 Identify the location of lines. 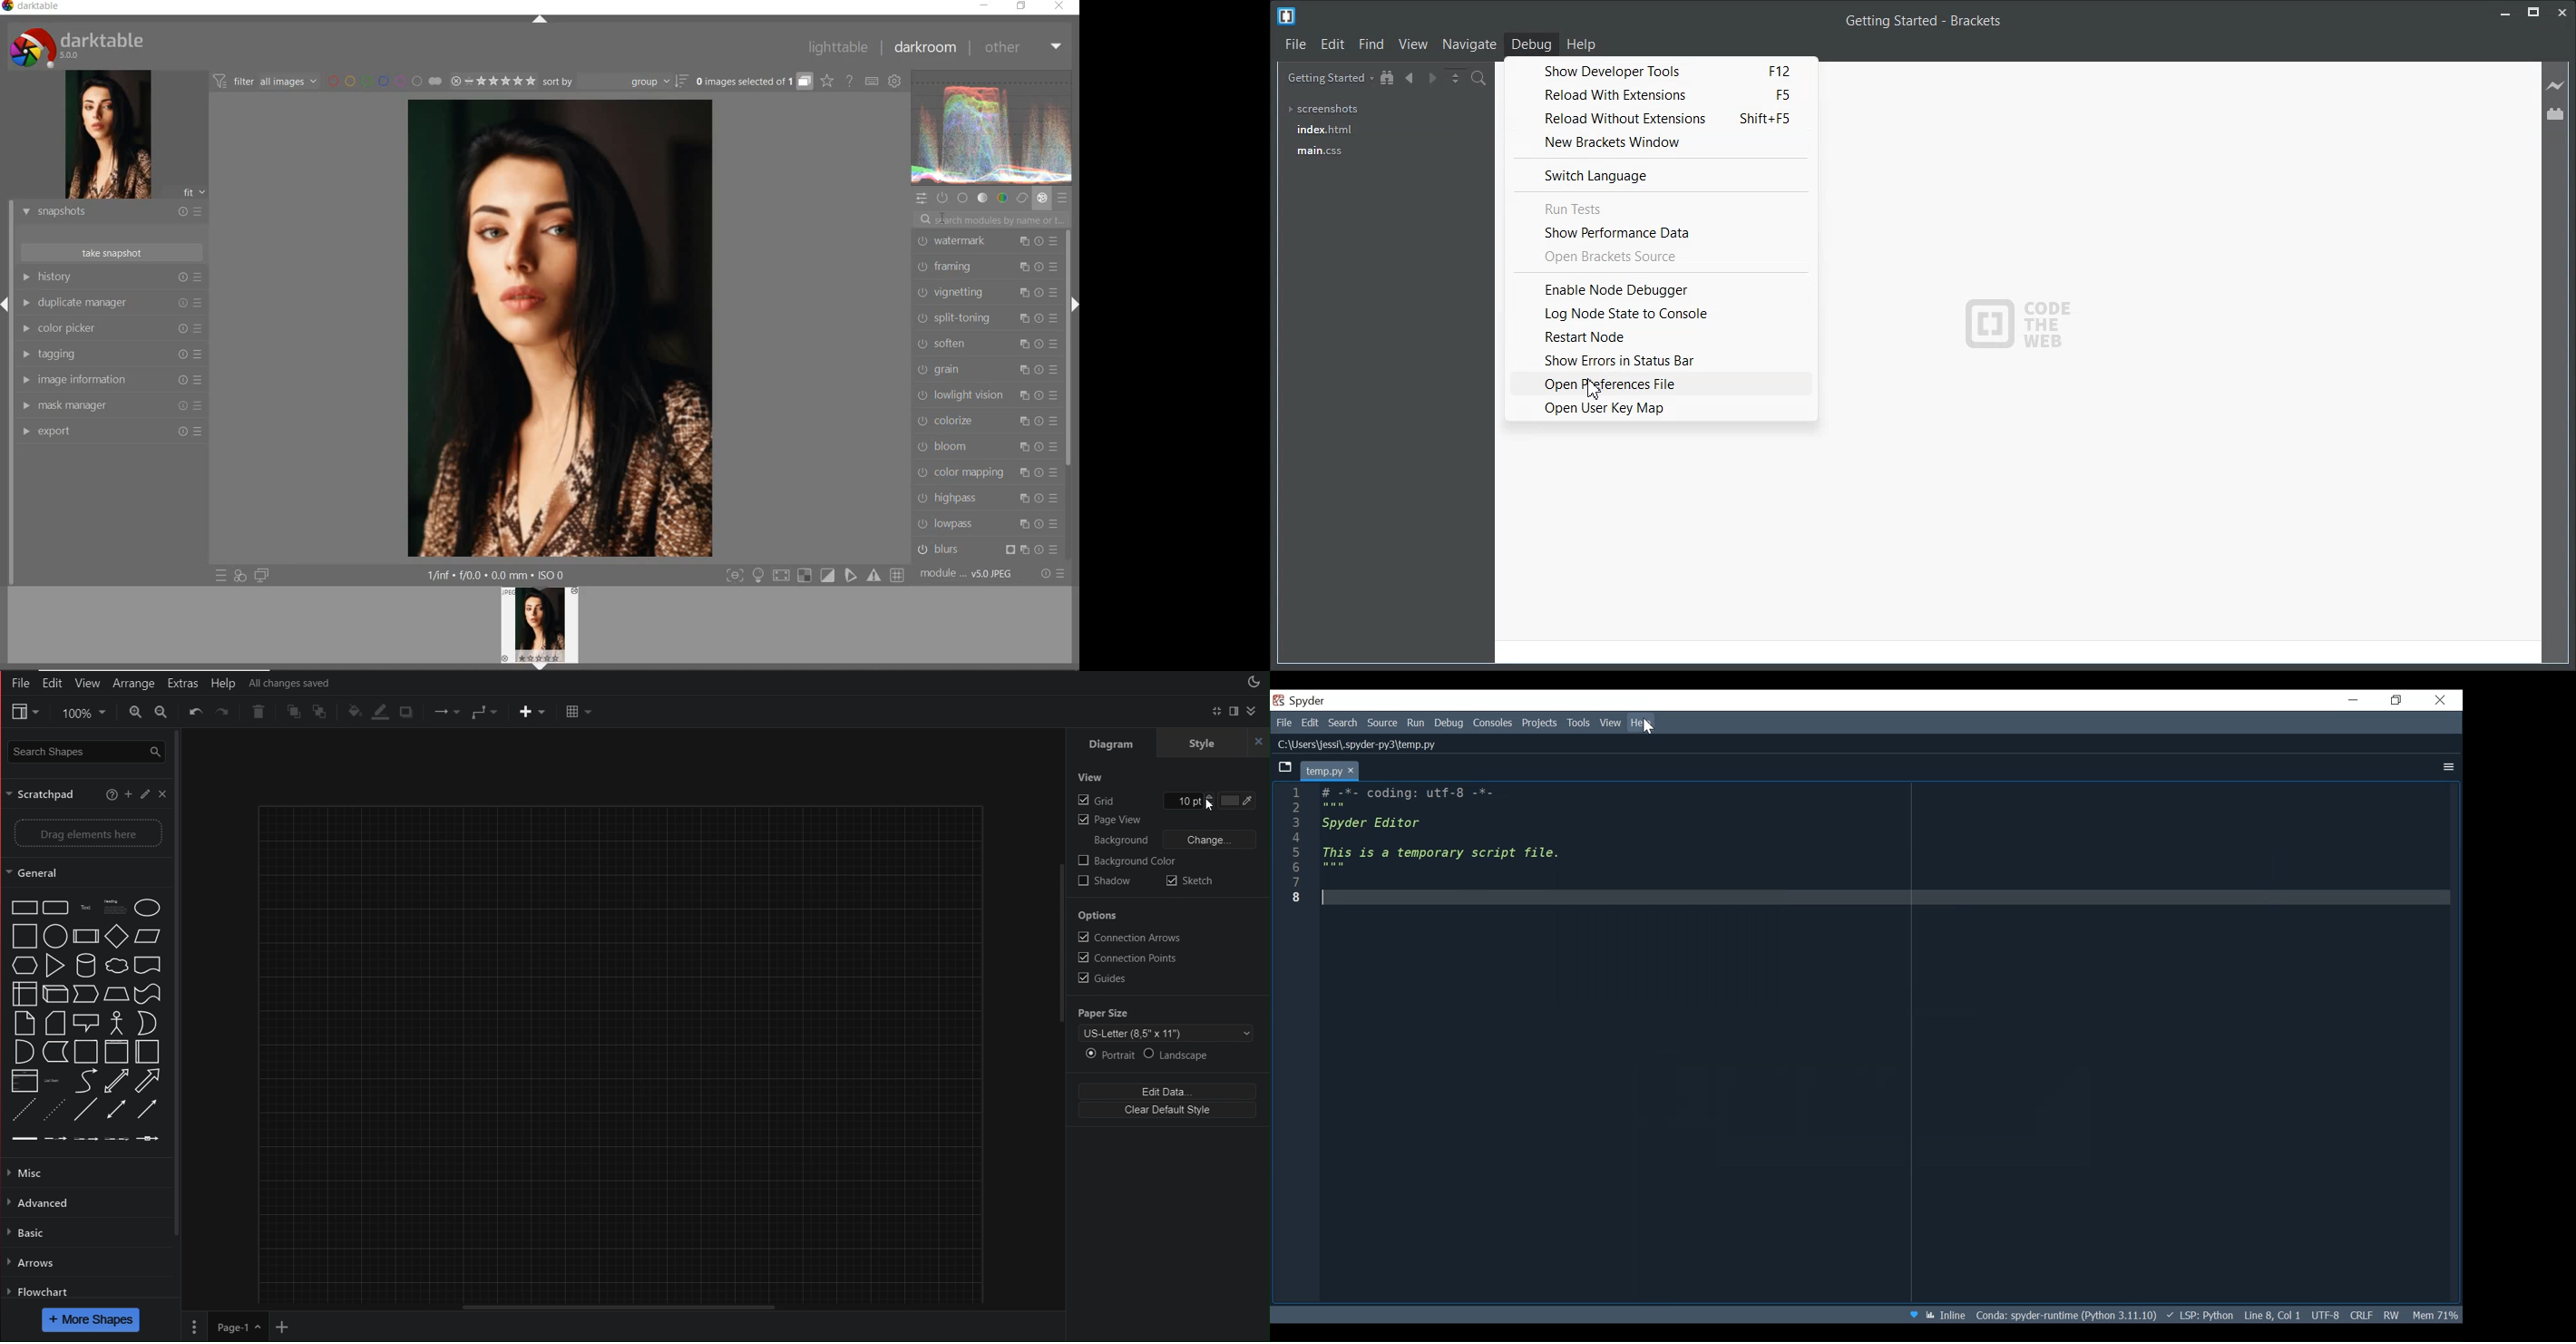
(86, 1108).